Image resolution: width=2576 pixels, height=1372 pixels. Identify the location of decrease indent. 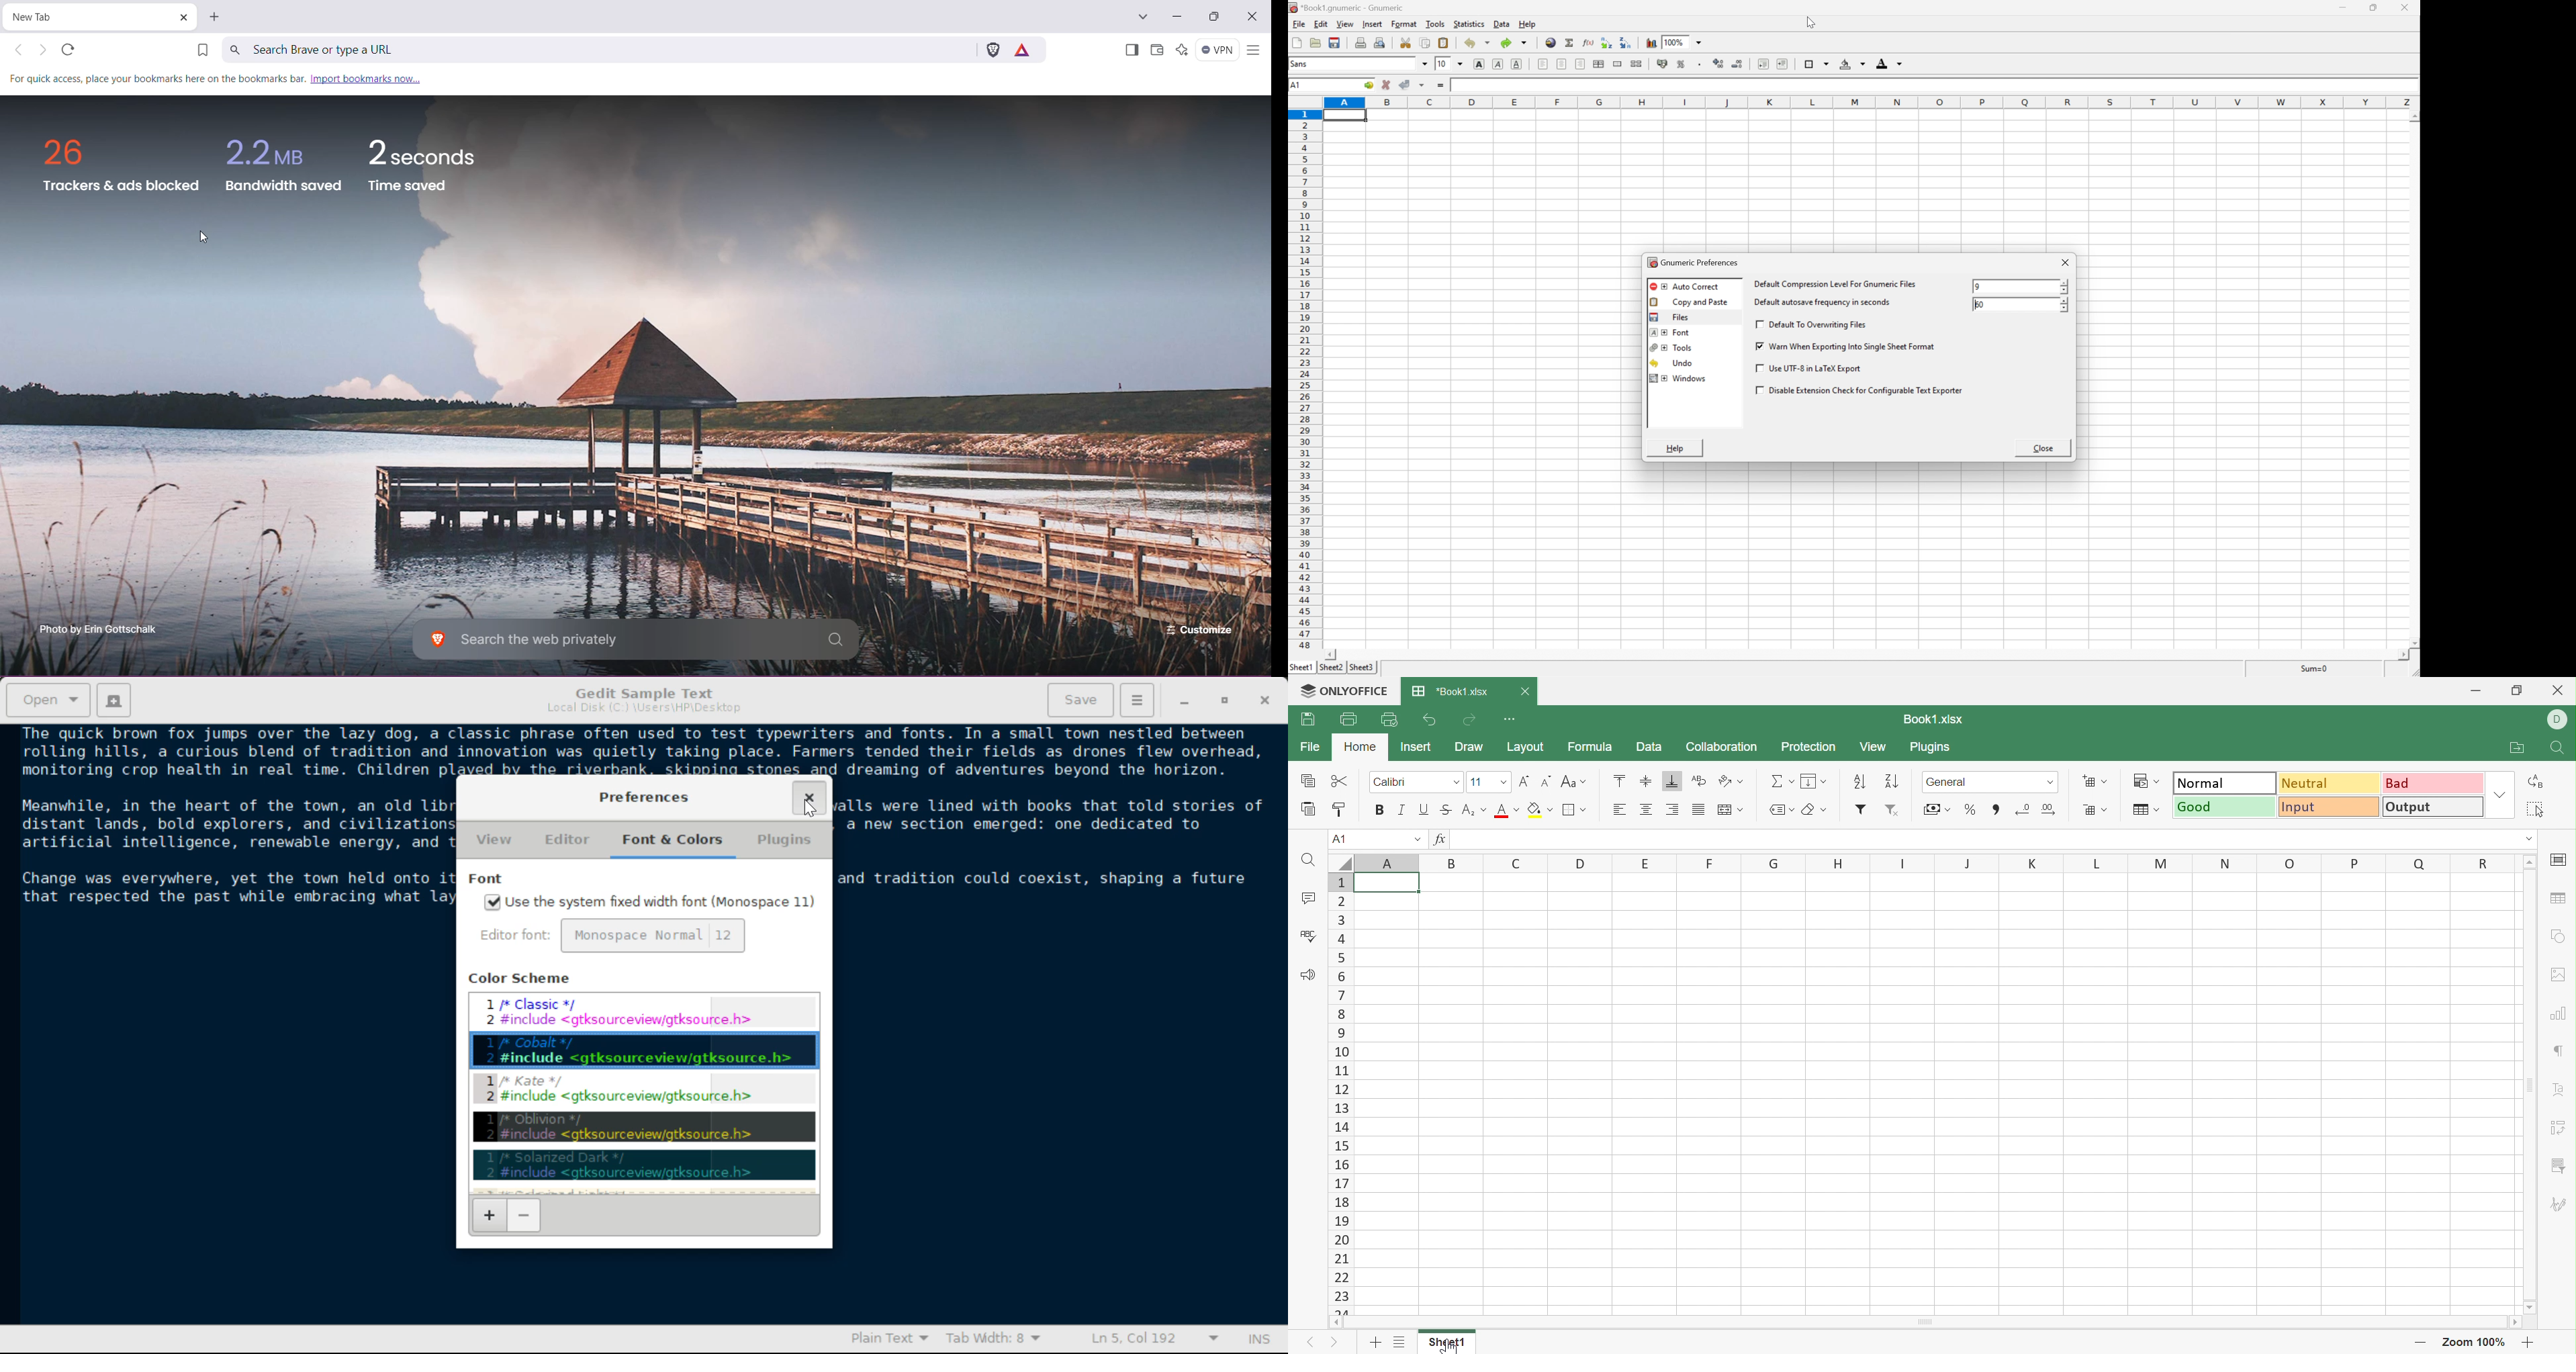
(1762, 64).